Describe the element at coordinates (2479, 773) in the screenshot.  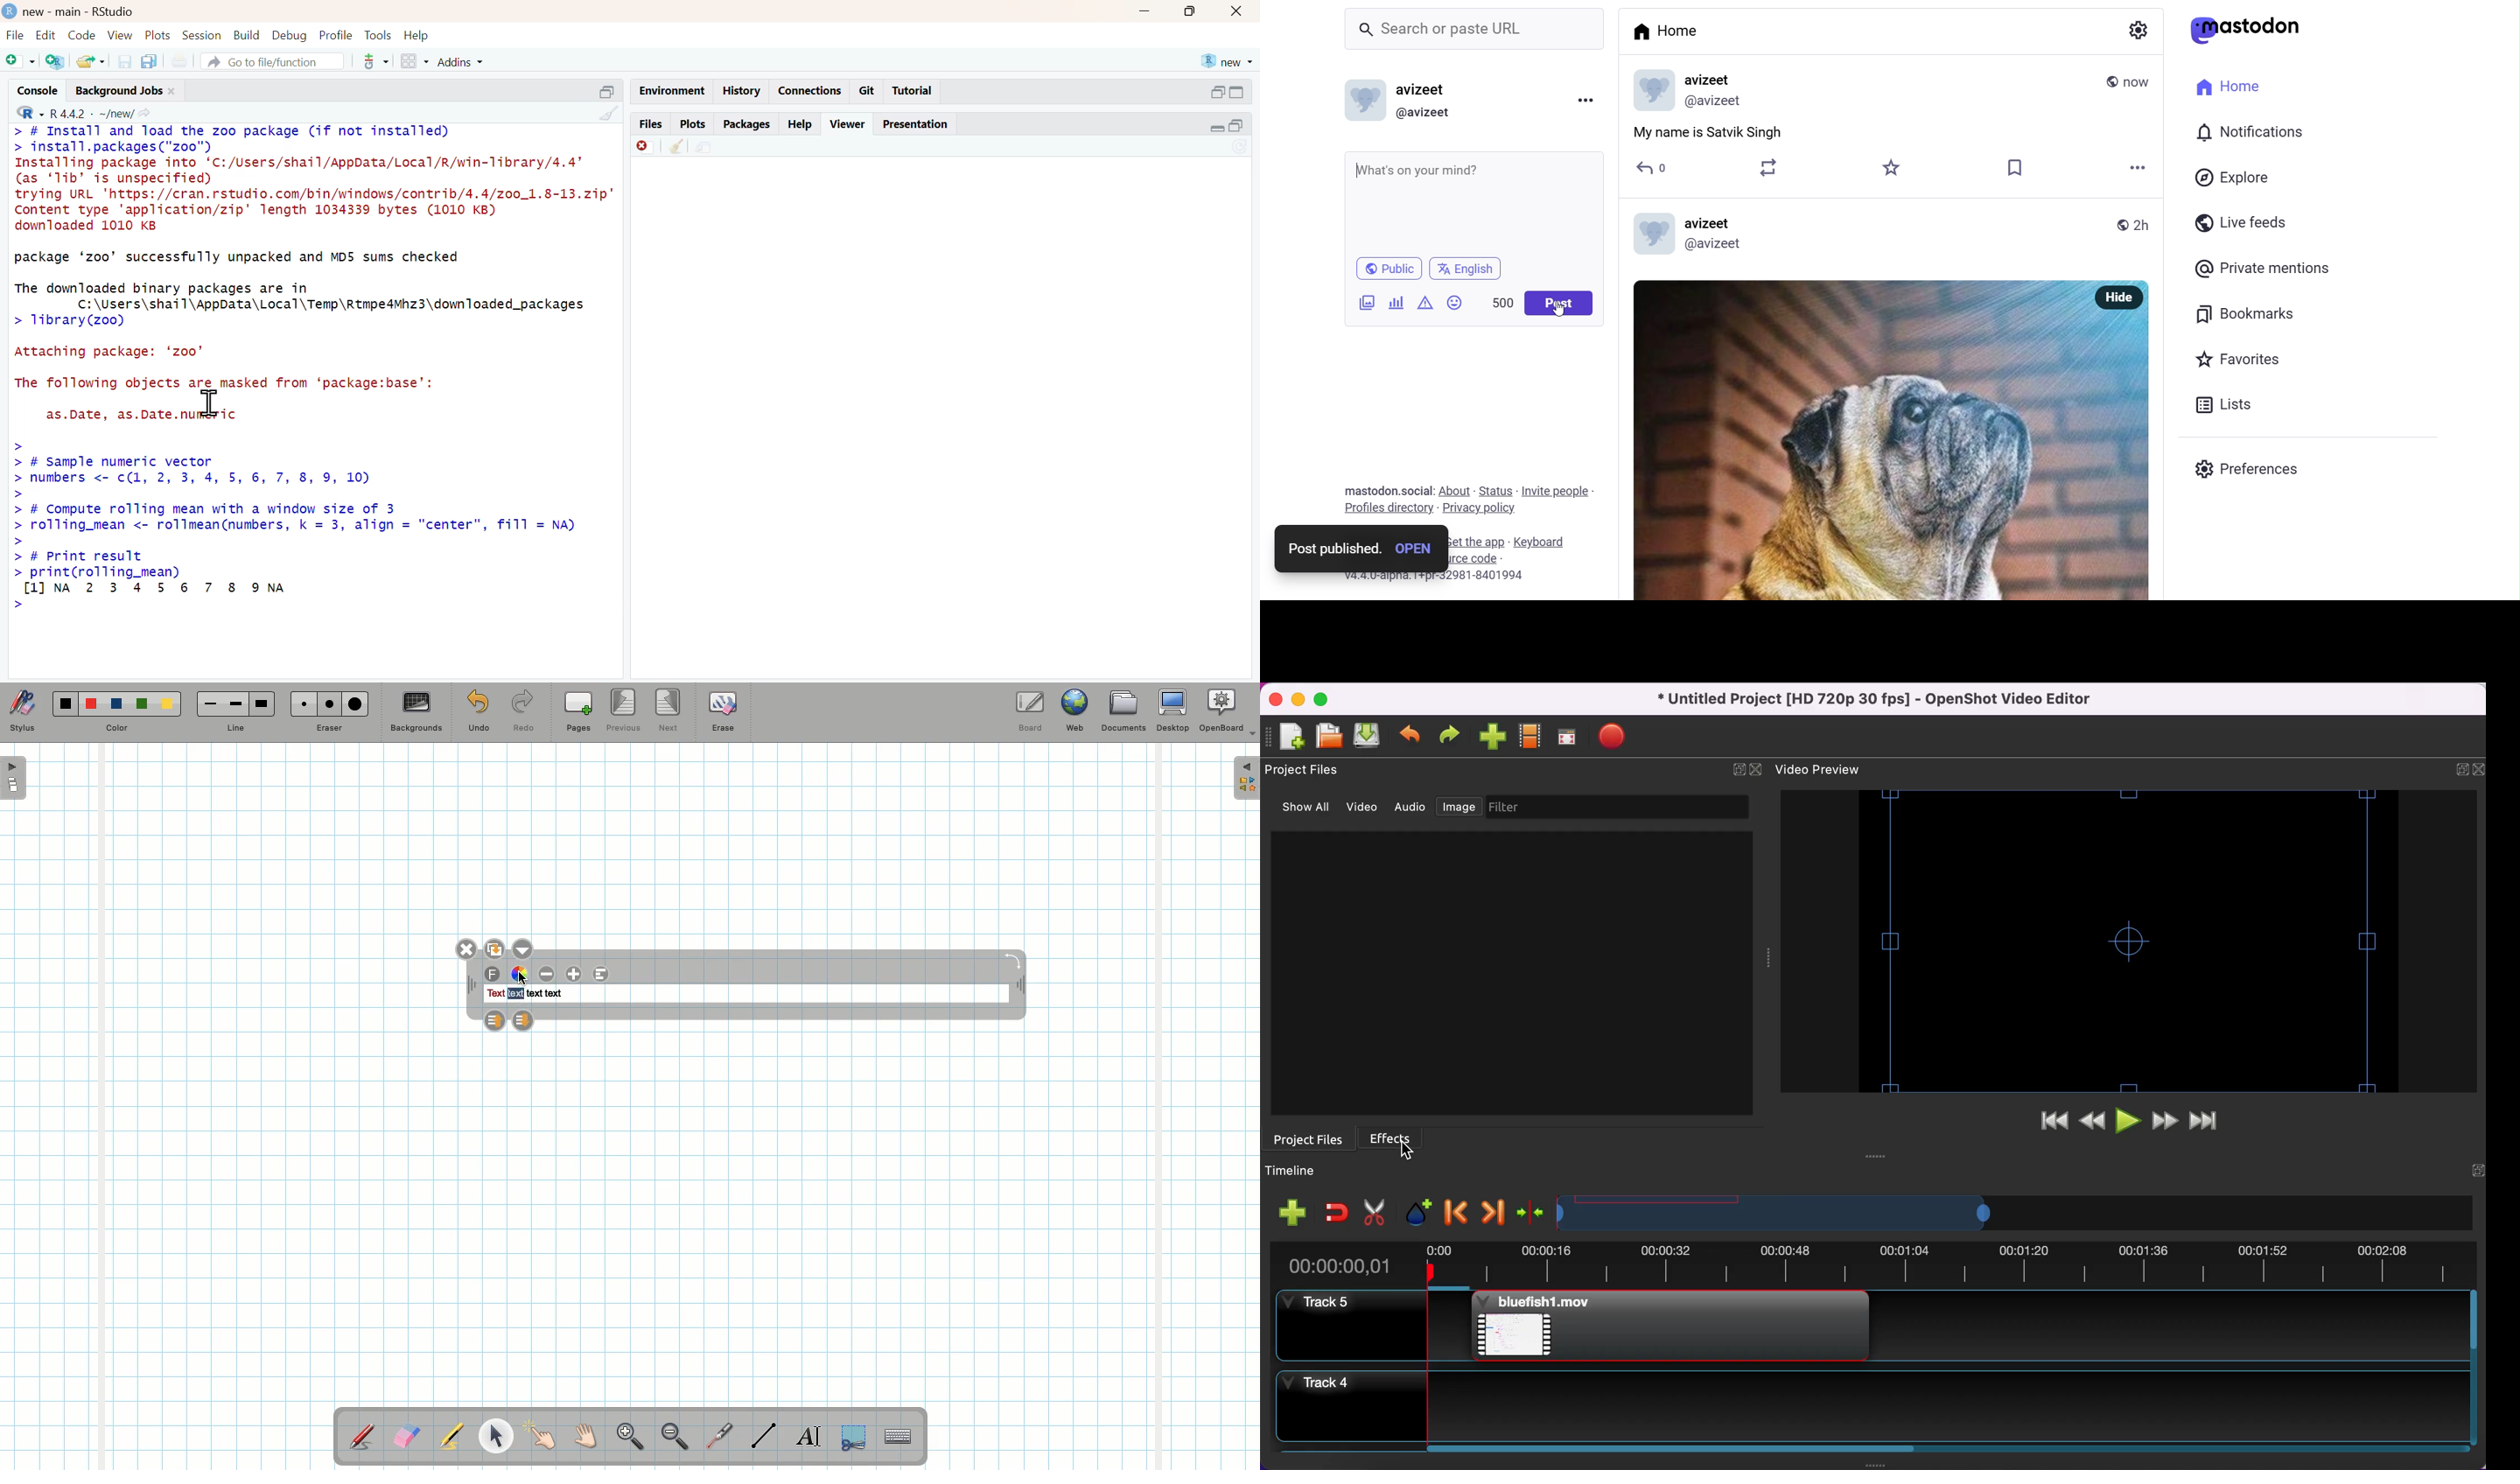
I see `close` at that location.